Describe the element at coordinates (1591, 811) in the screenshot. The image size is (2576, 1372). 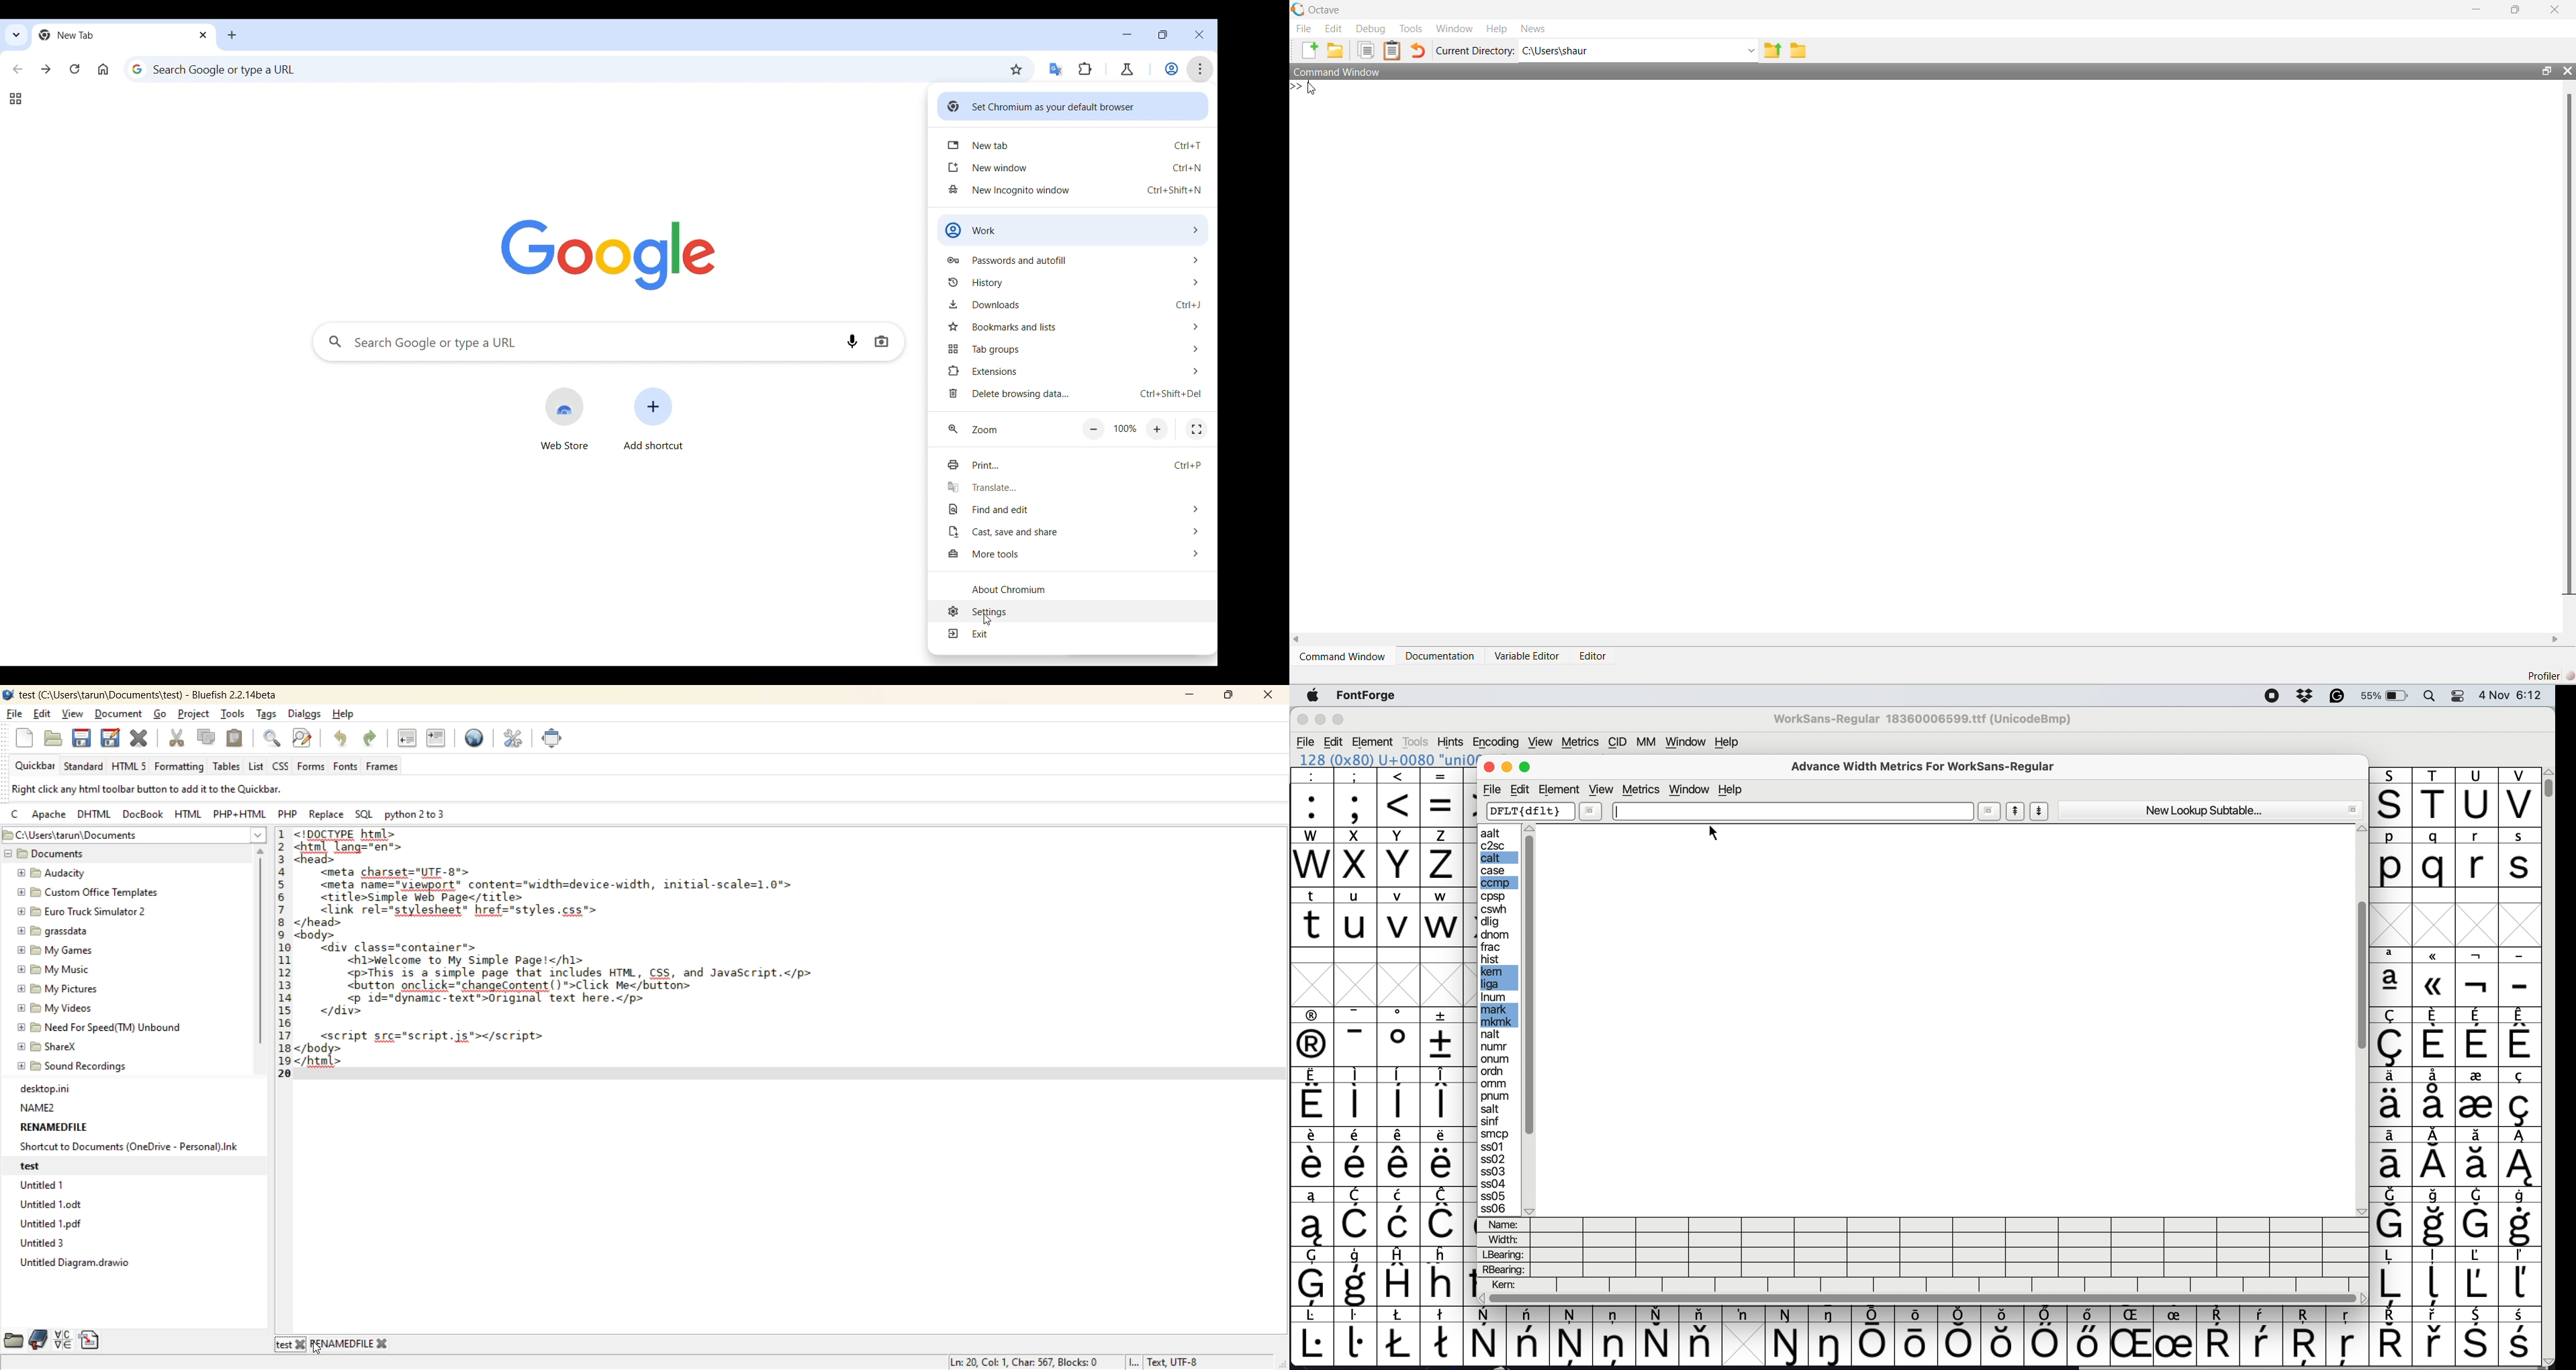
I see `more options` at that location.